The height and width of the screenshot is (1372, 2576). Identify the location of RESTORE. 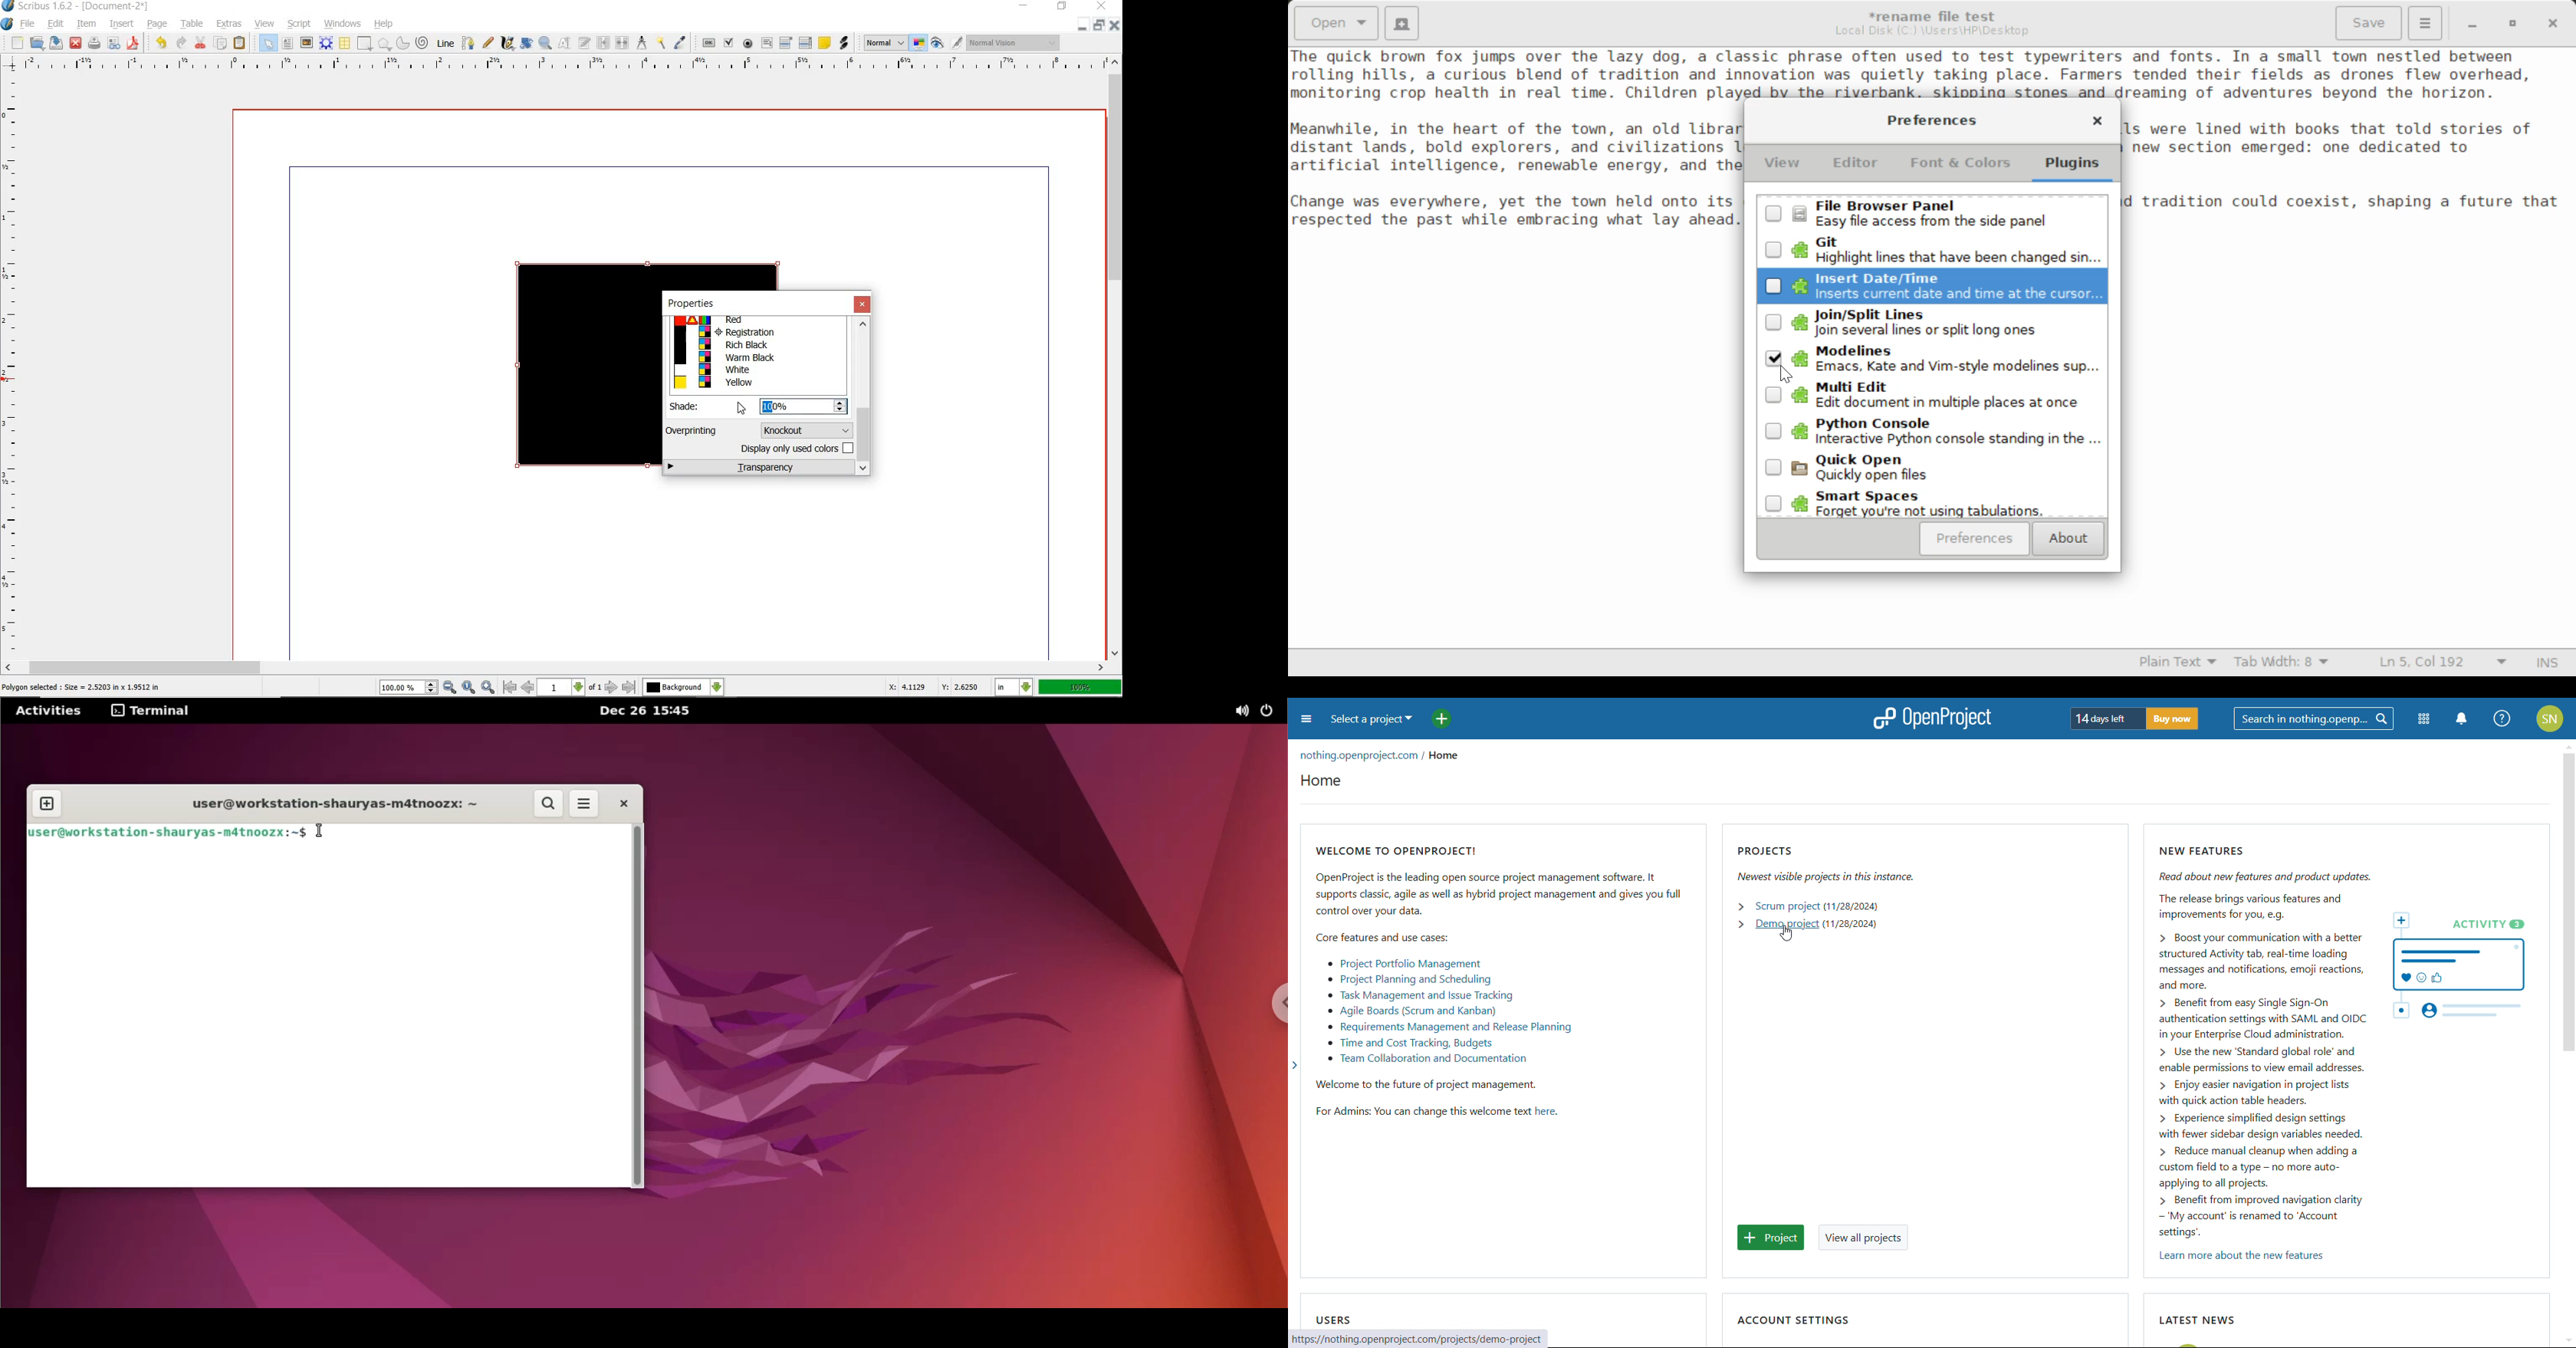
(1096, 27).